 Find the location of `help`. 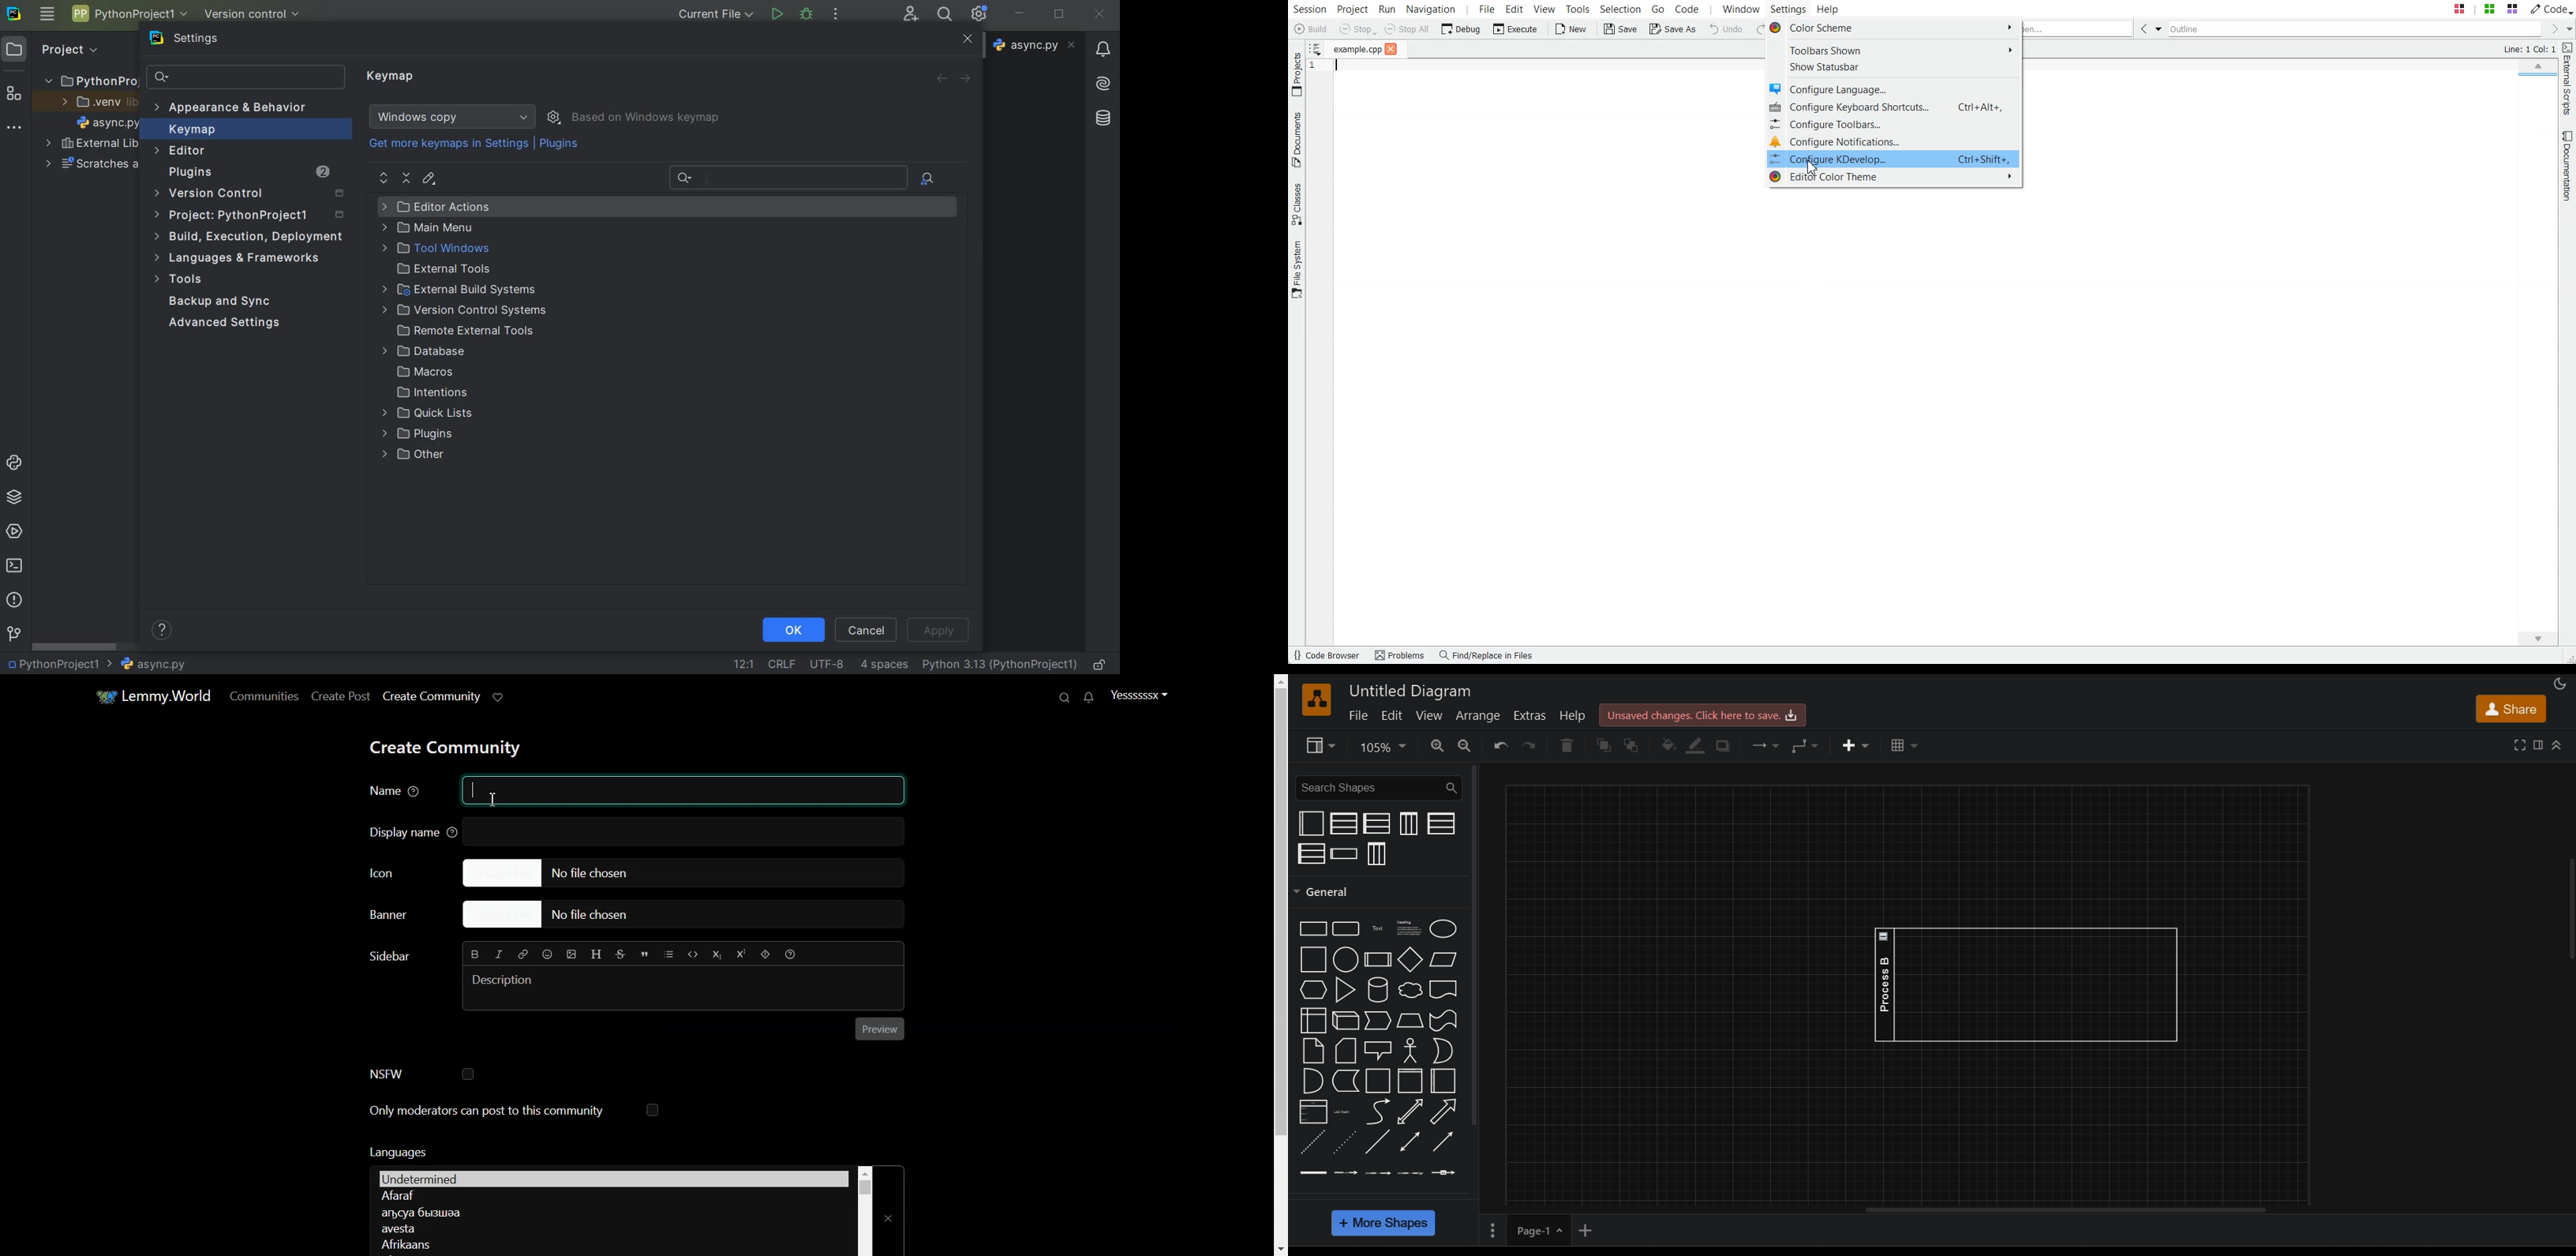

help is located at coordinates (1576, 717).